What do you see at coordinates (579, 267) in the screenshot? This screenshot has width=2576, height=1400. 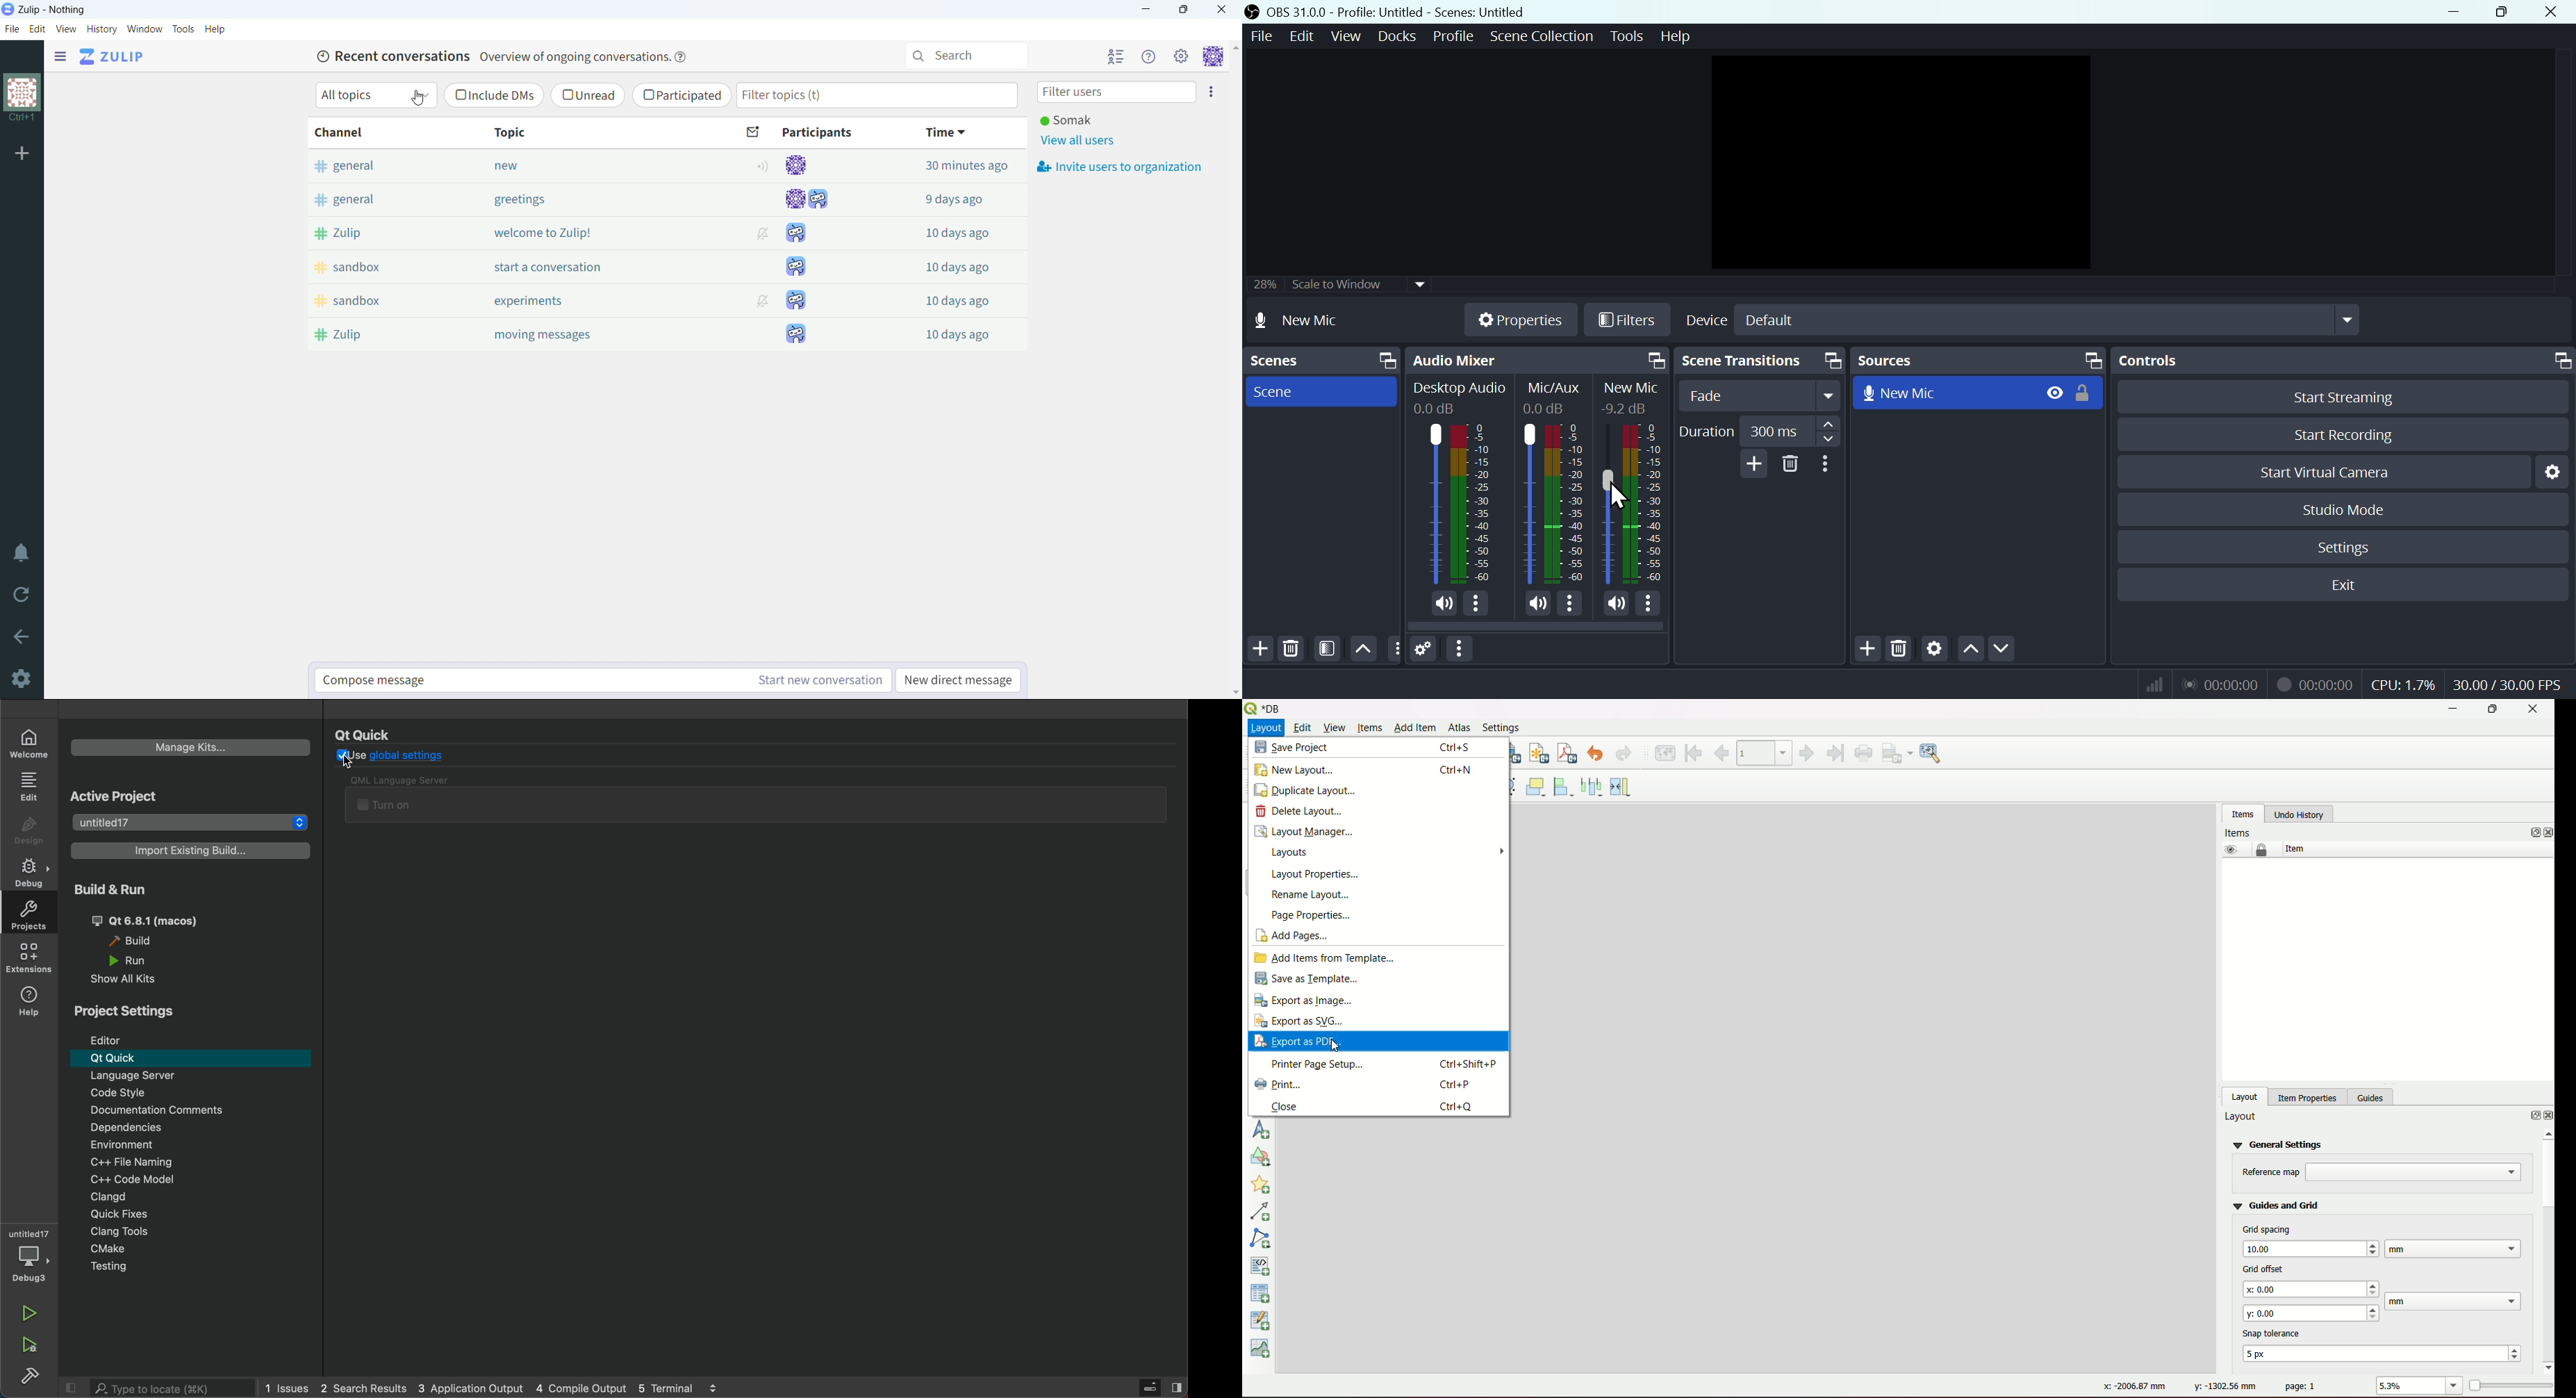 I see `start a conversation` at bounding box center [579, 267].